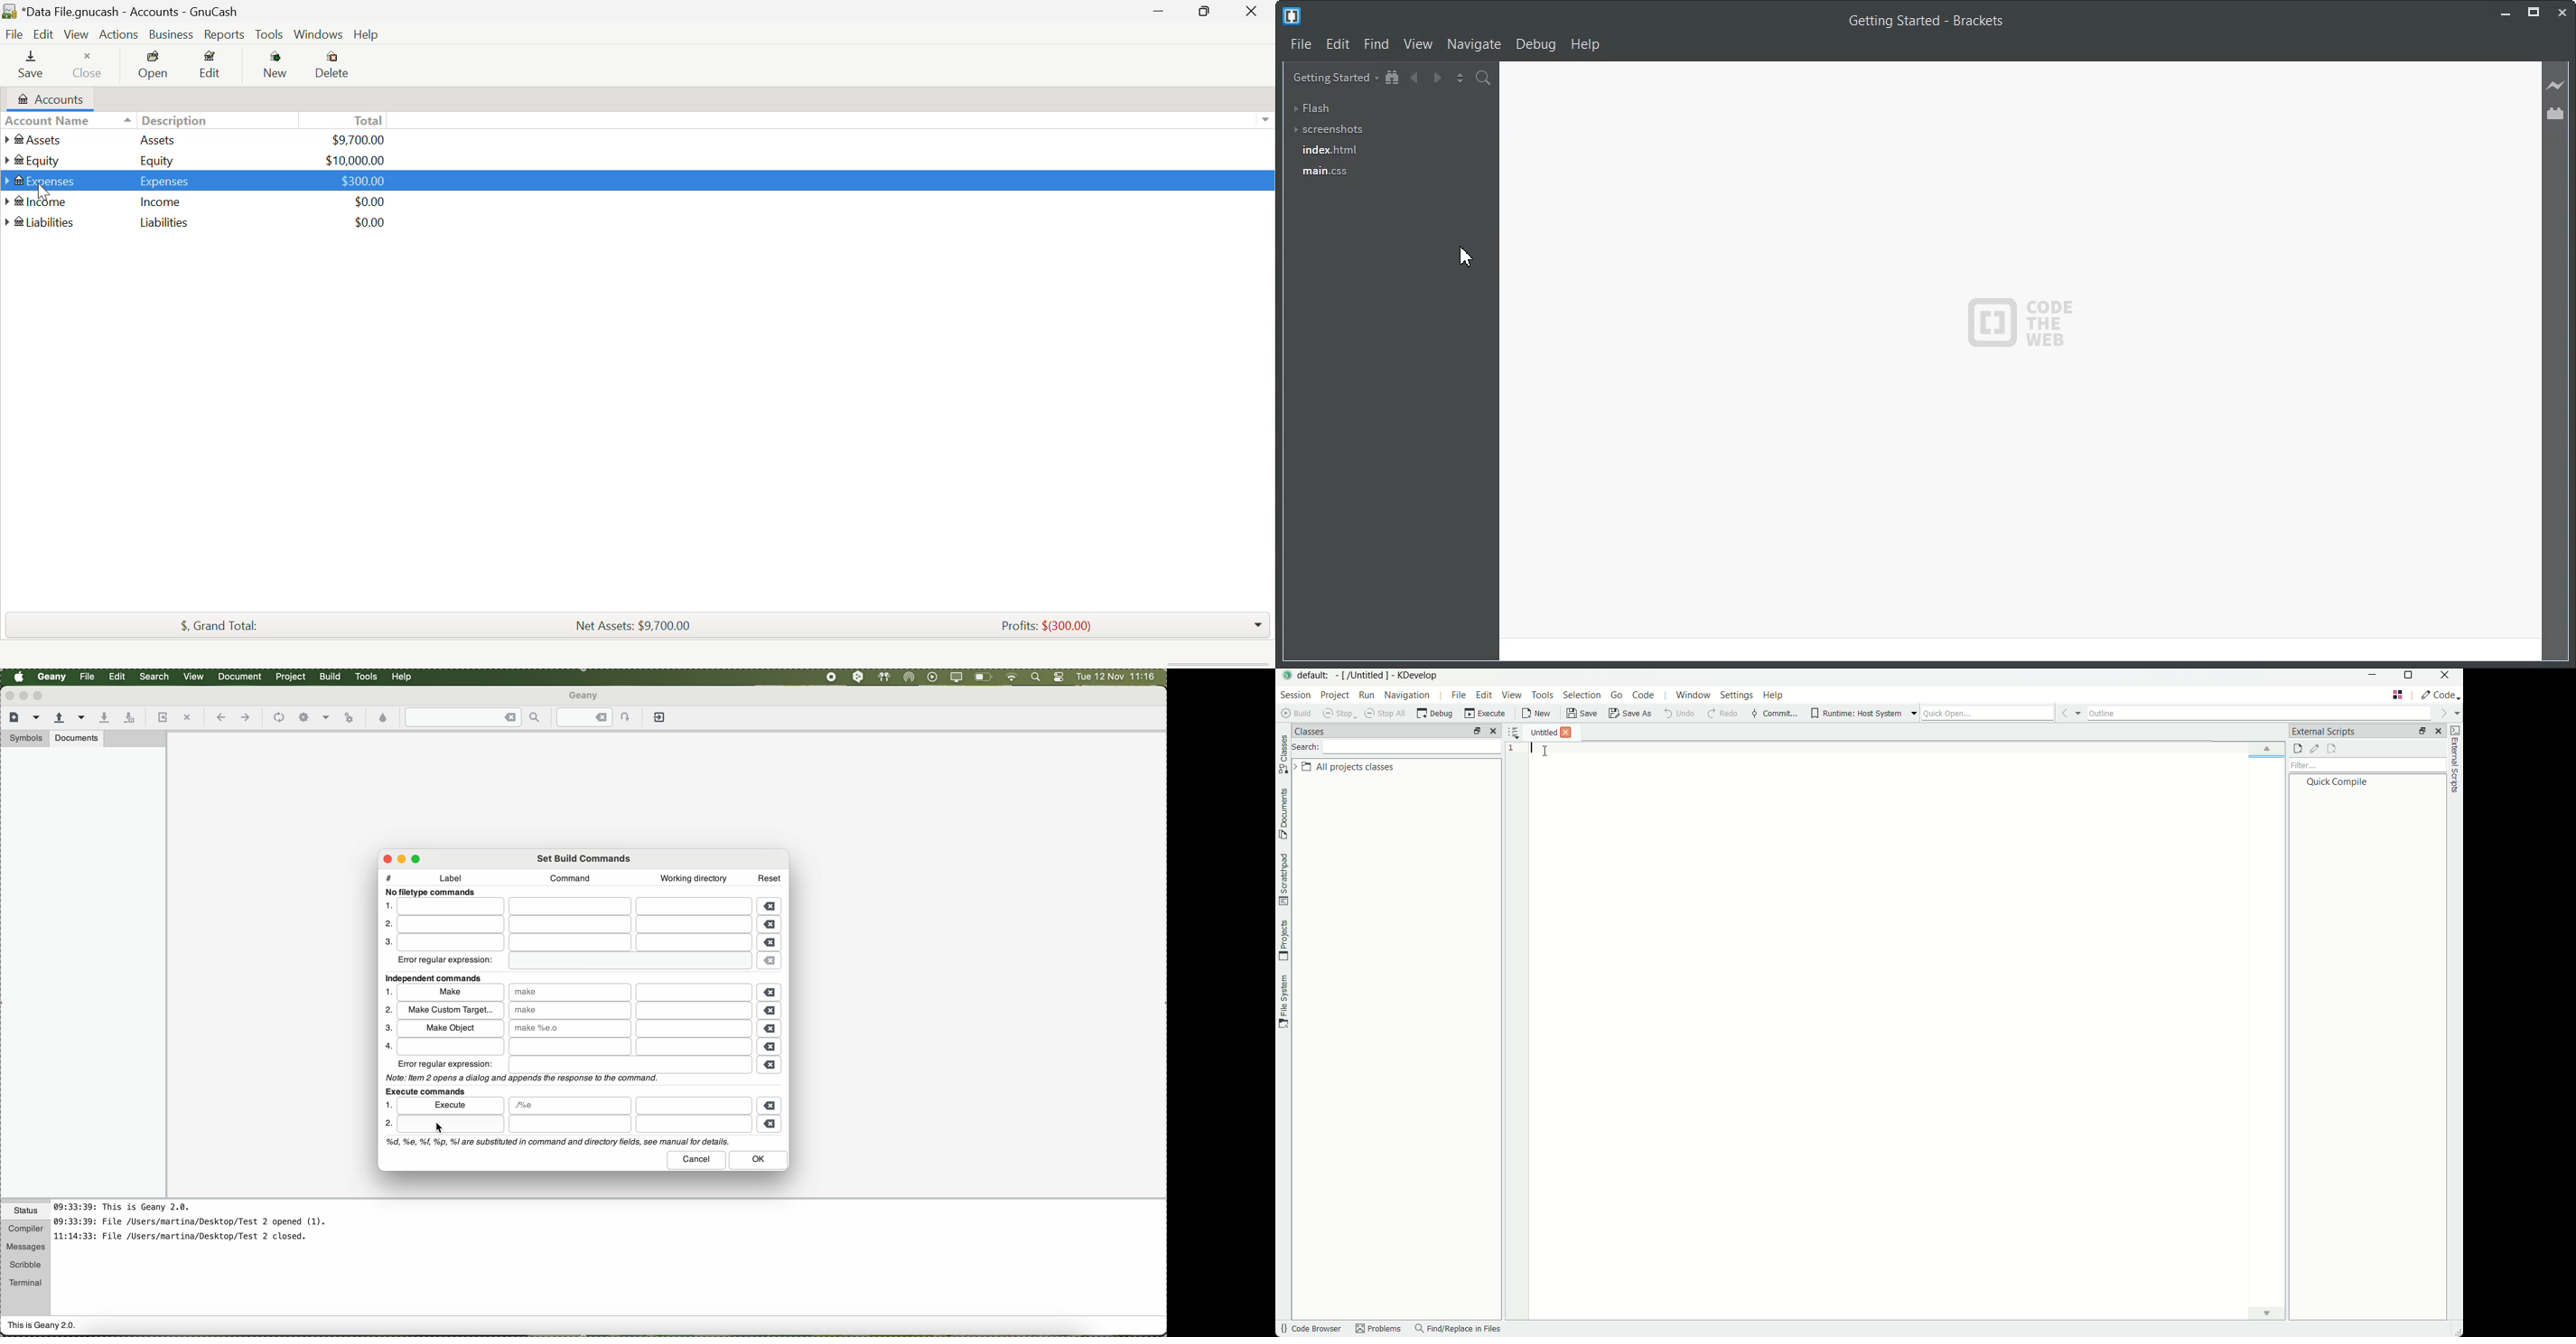  What do you see at coordinates (387, 1010) in the screenshot?
I see `2` at bounding box center [387, 1010].